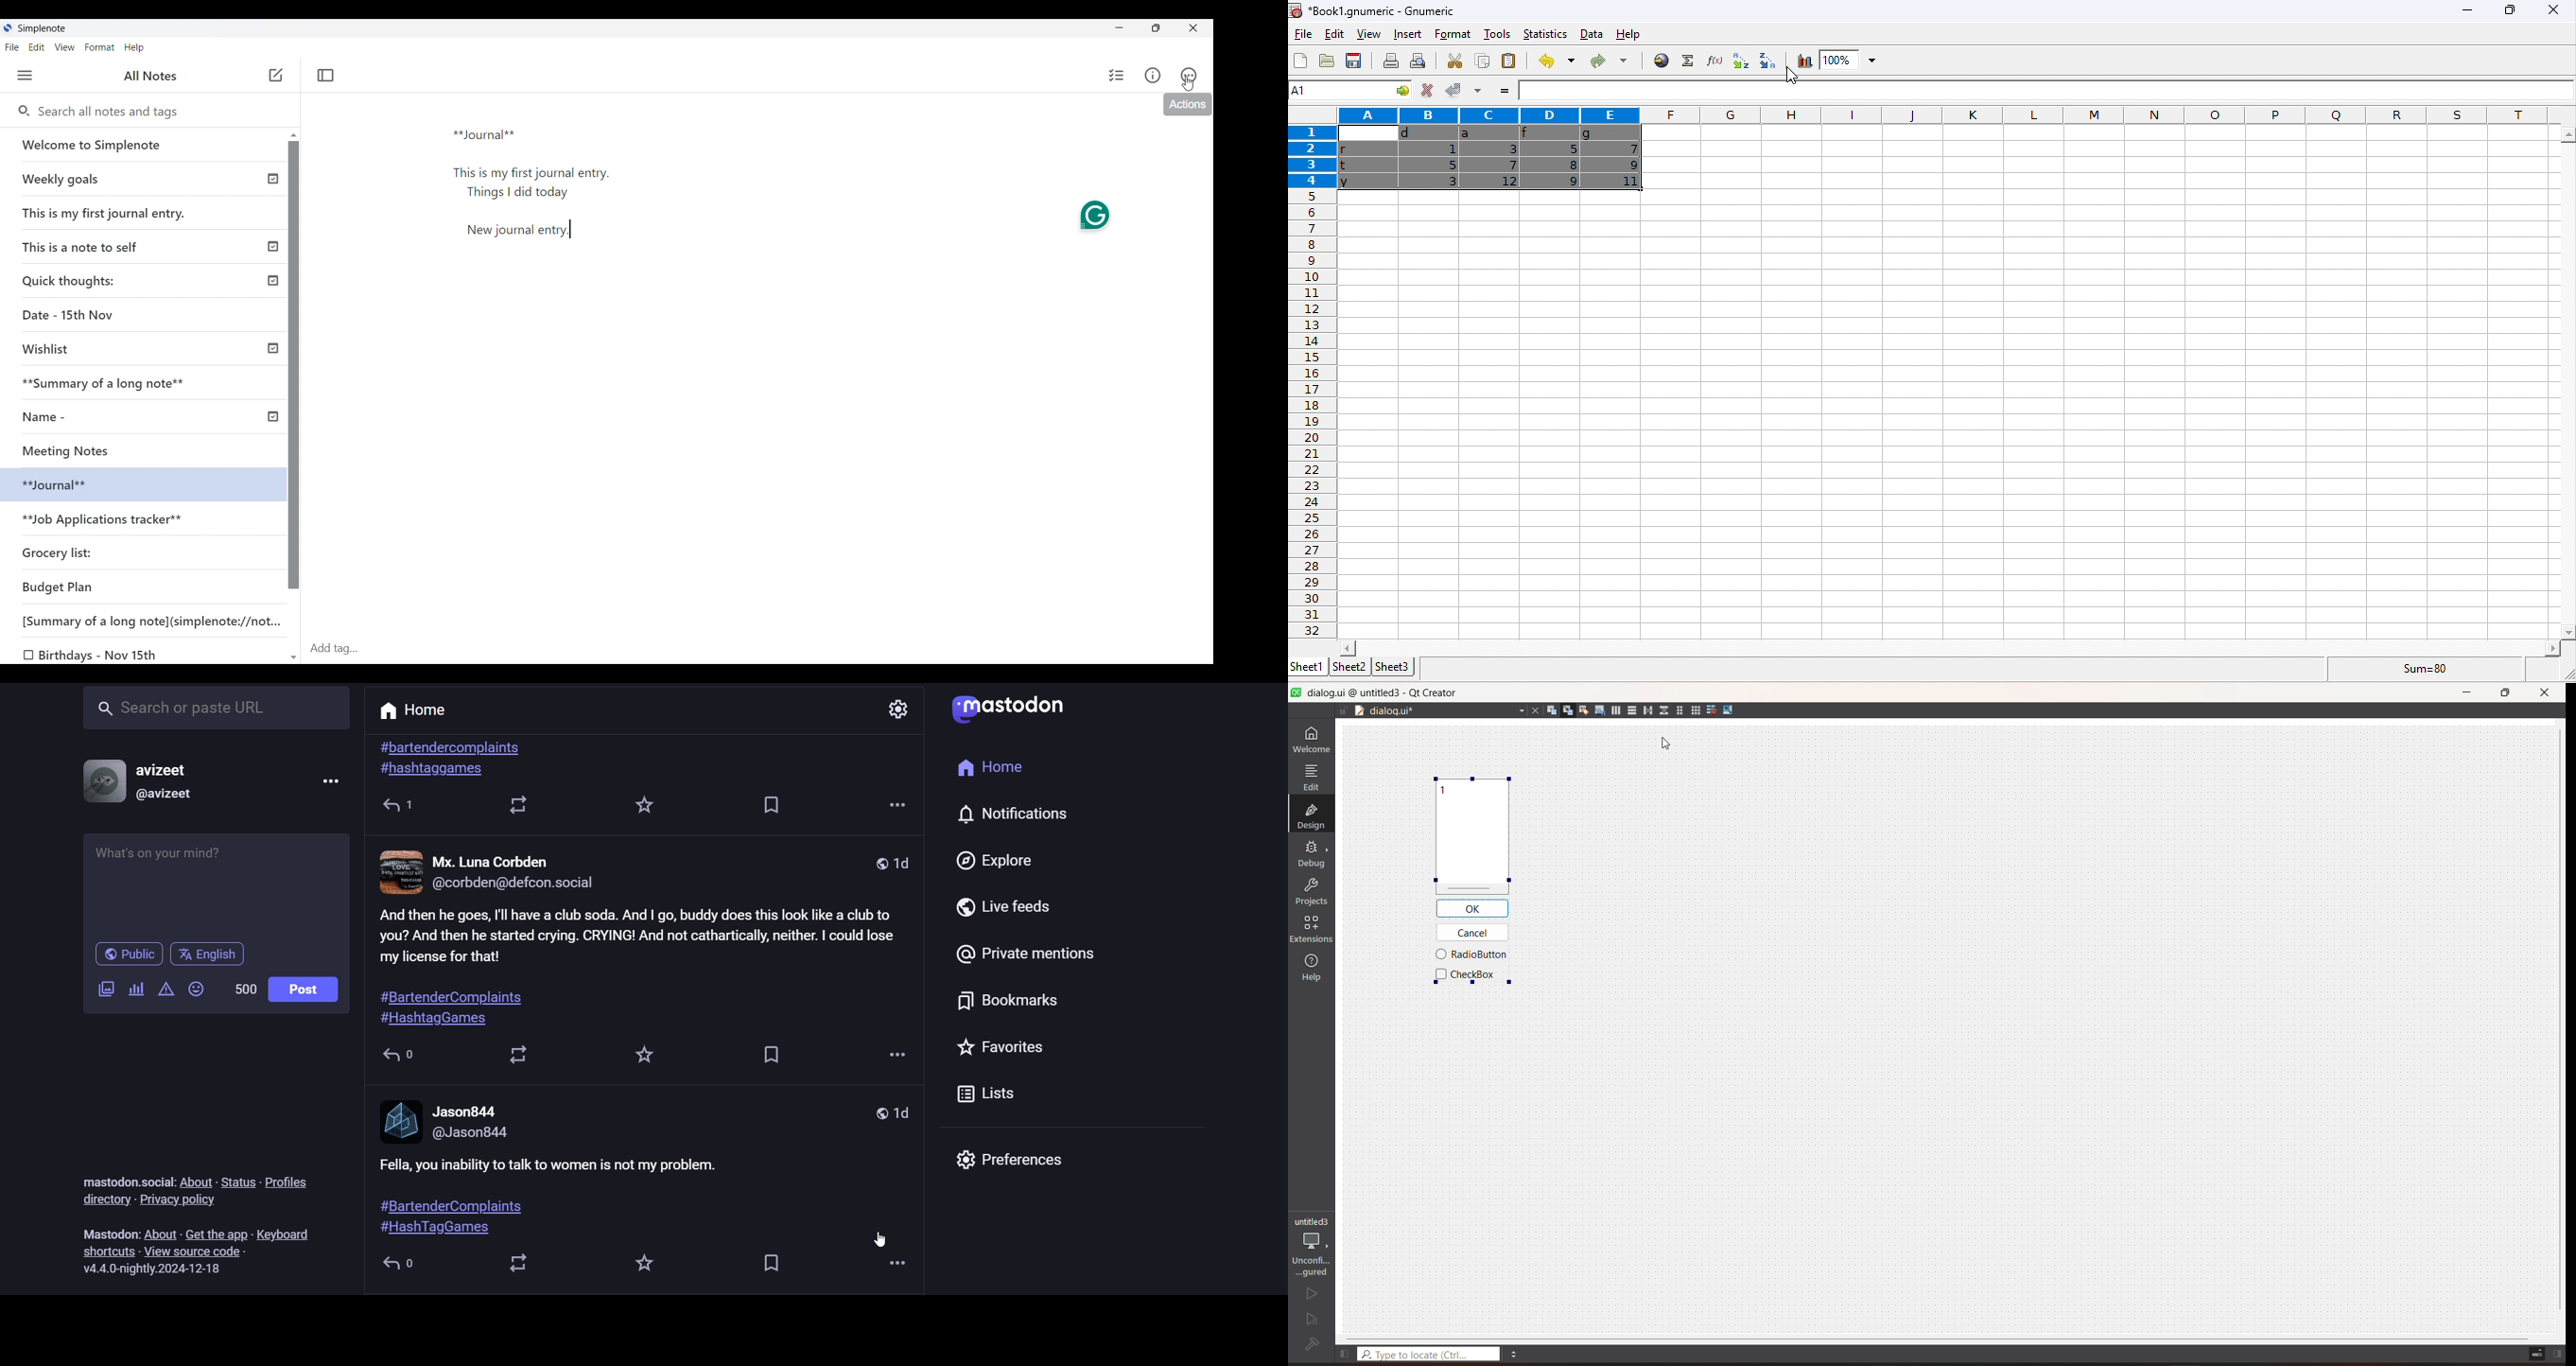 The image size is (2576, 1372). I want to click on help, so click(1629, 34).